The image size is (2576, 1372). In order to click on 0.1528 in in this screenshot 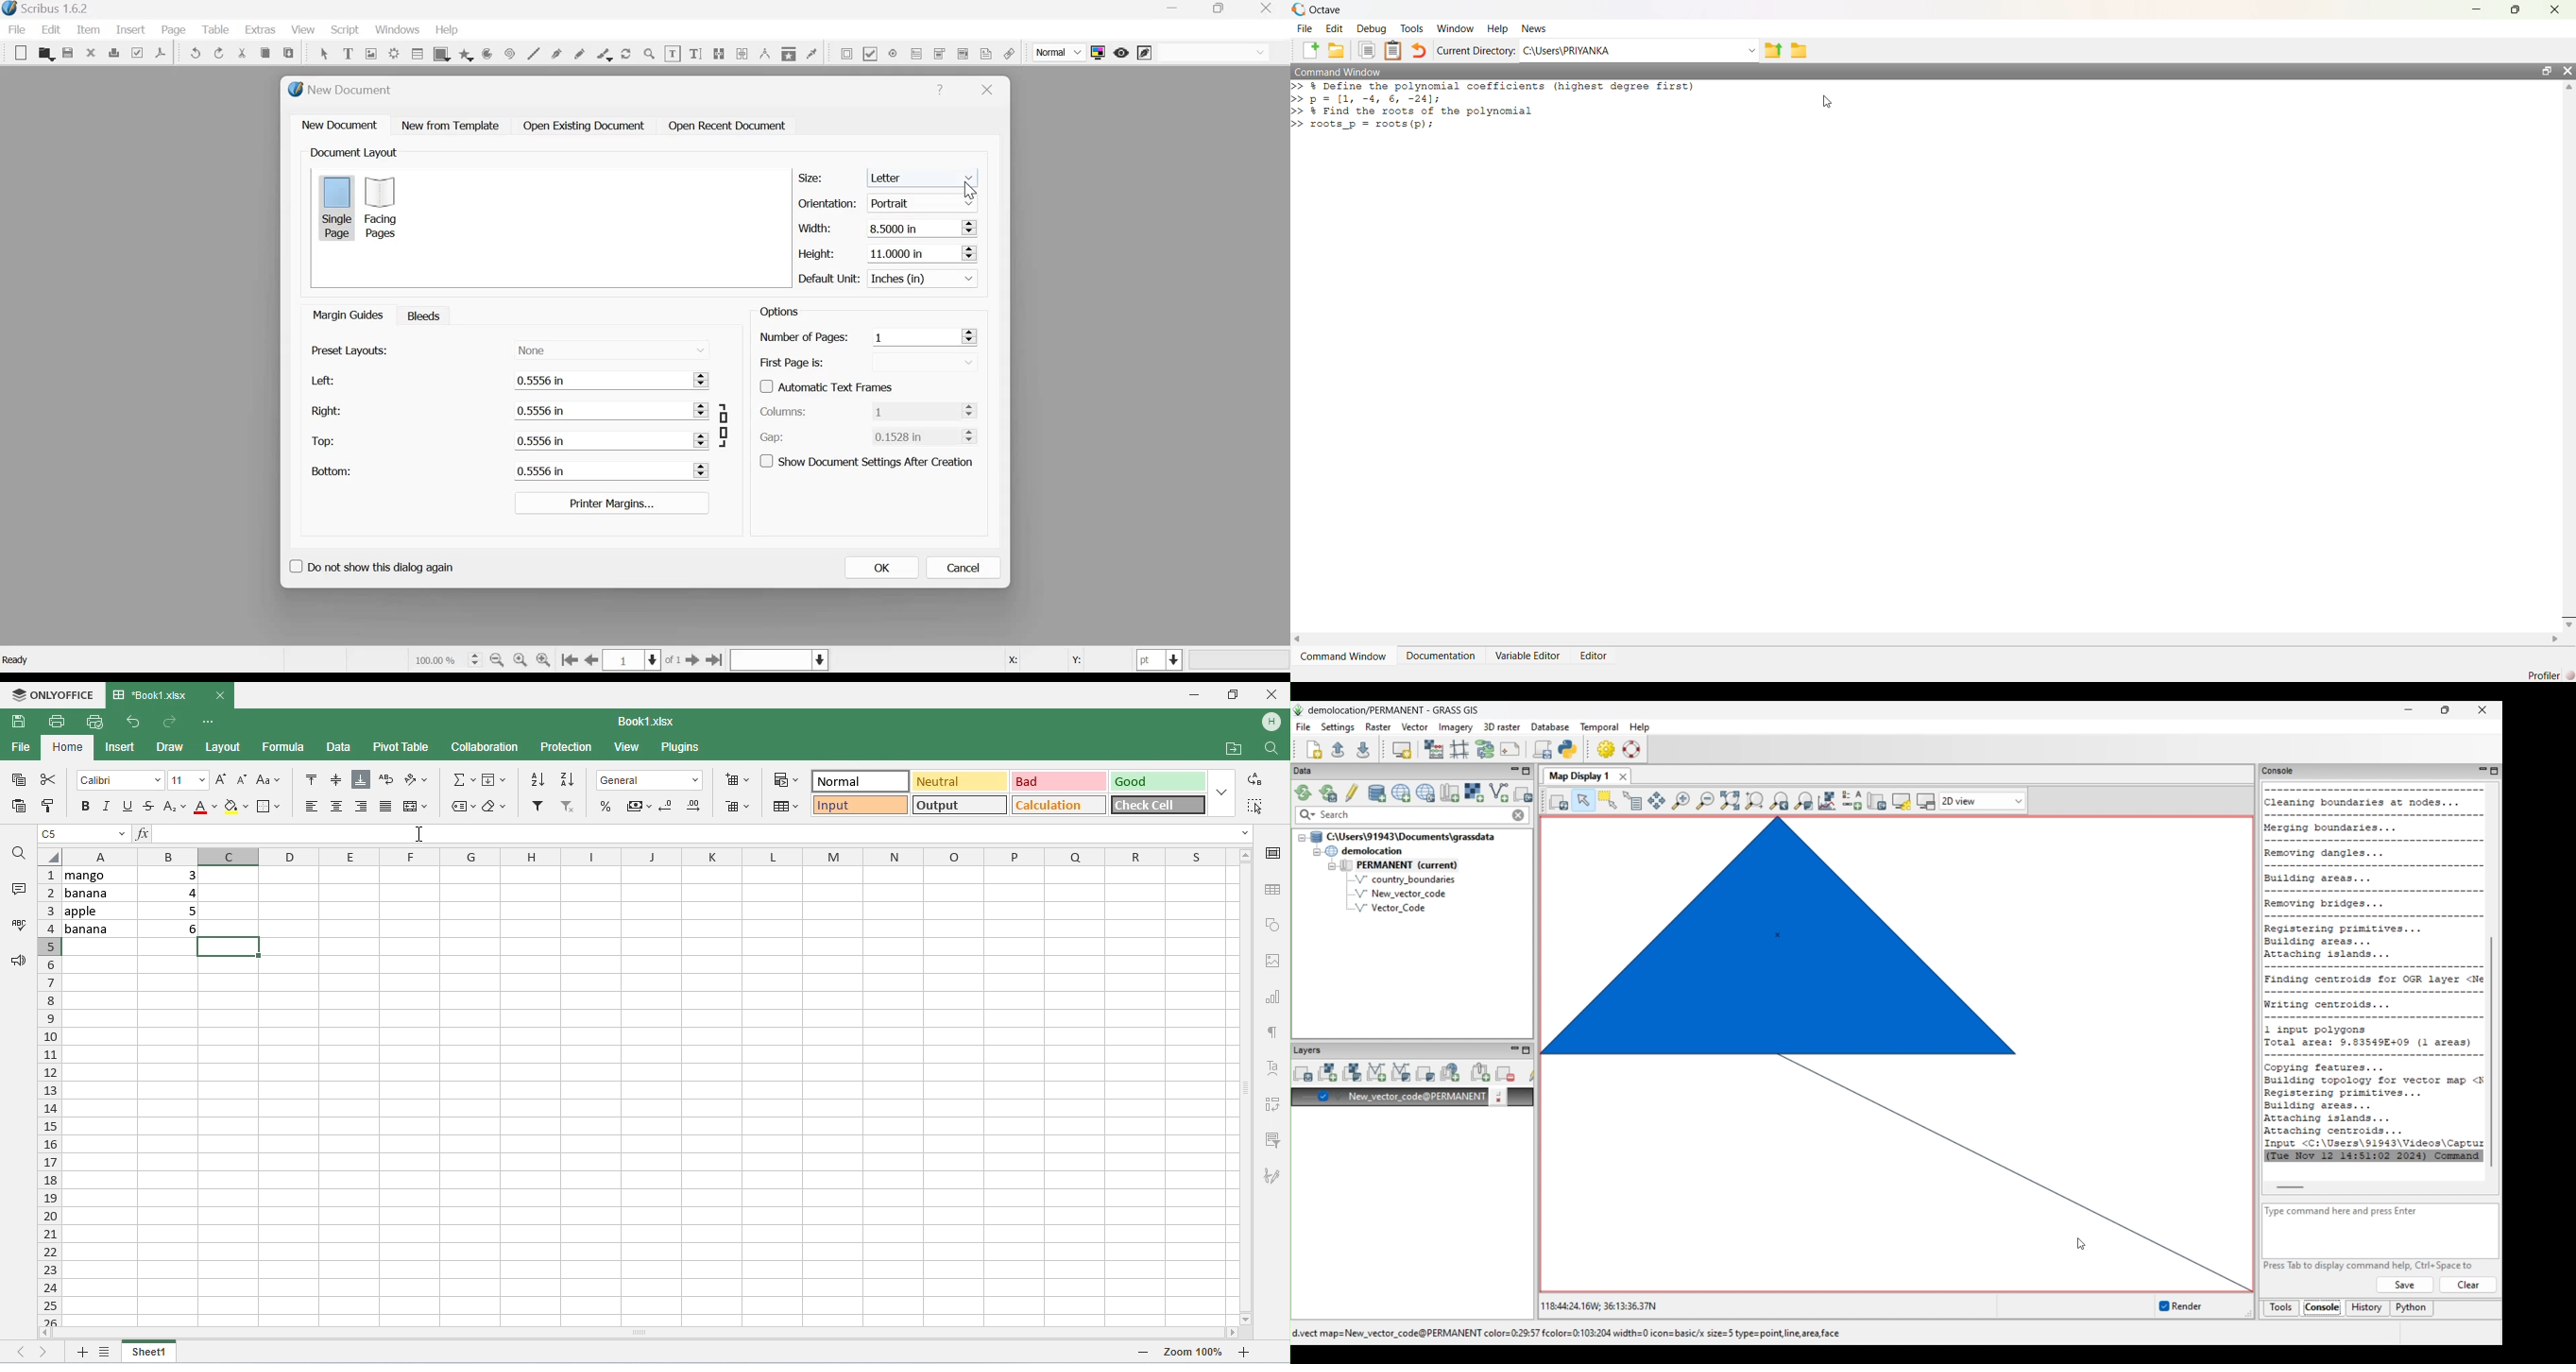, I will do `click(914, 436)`.